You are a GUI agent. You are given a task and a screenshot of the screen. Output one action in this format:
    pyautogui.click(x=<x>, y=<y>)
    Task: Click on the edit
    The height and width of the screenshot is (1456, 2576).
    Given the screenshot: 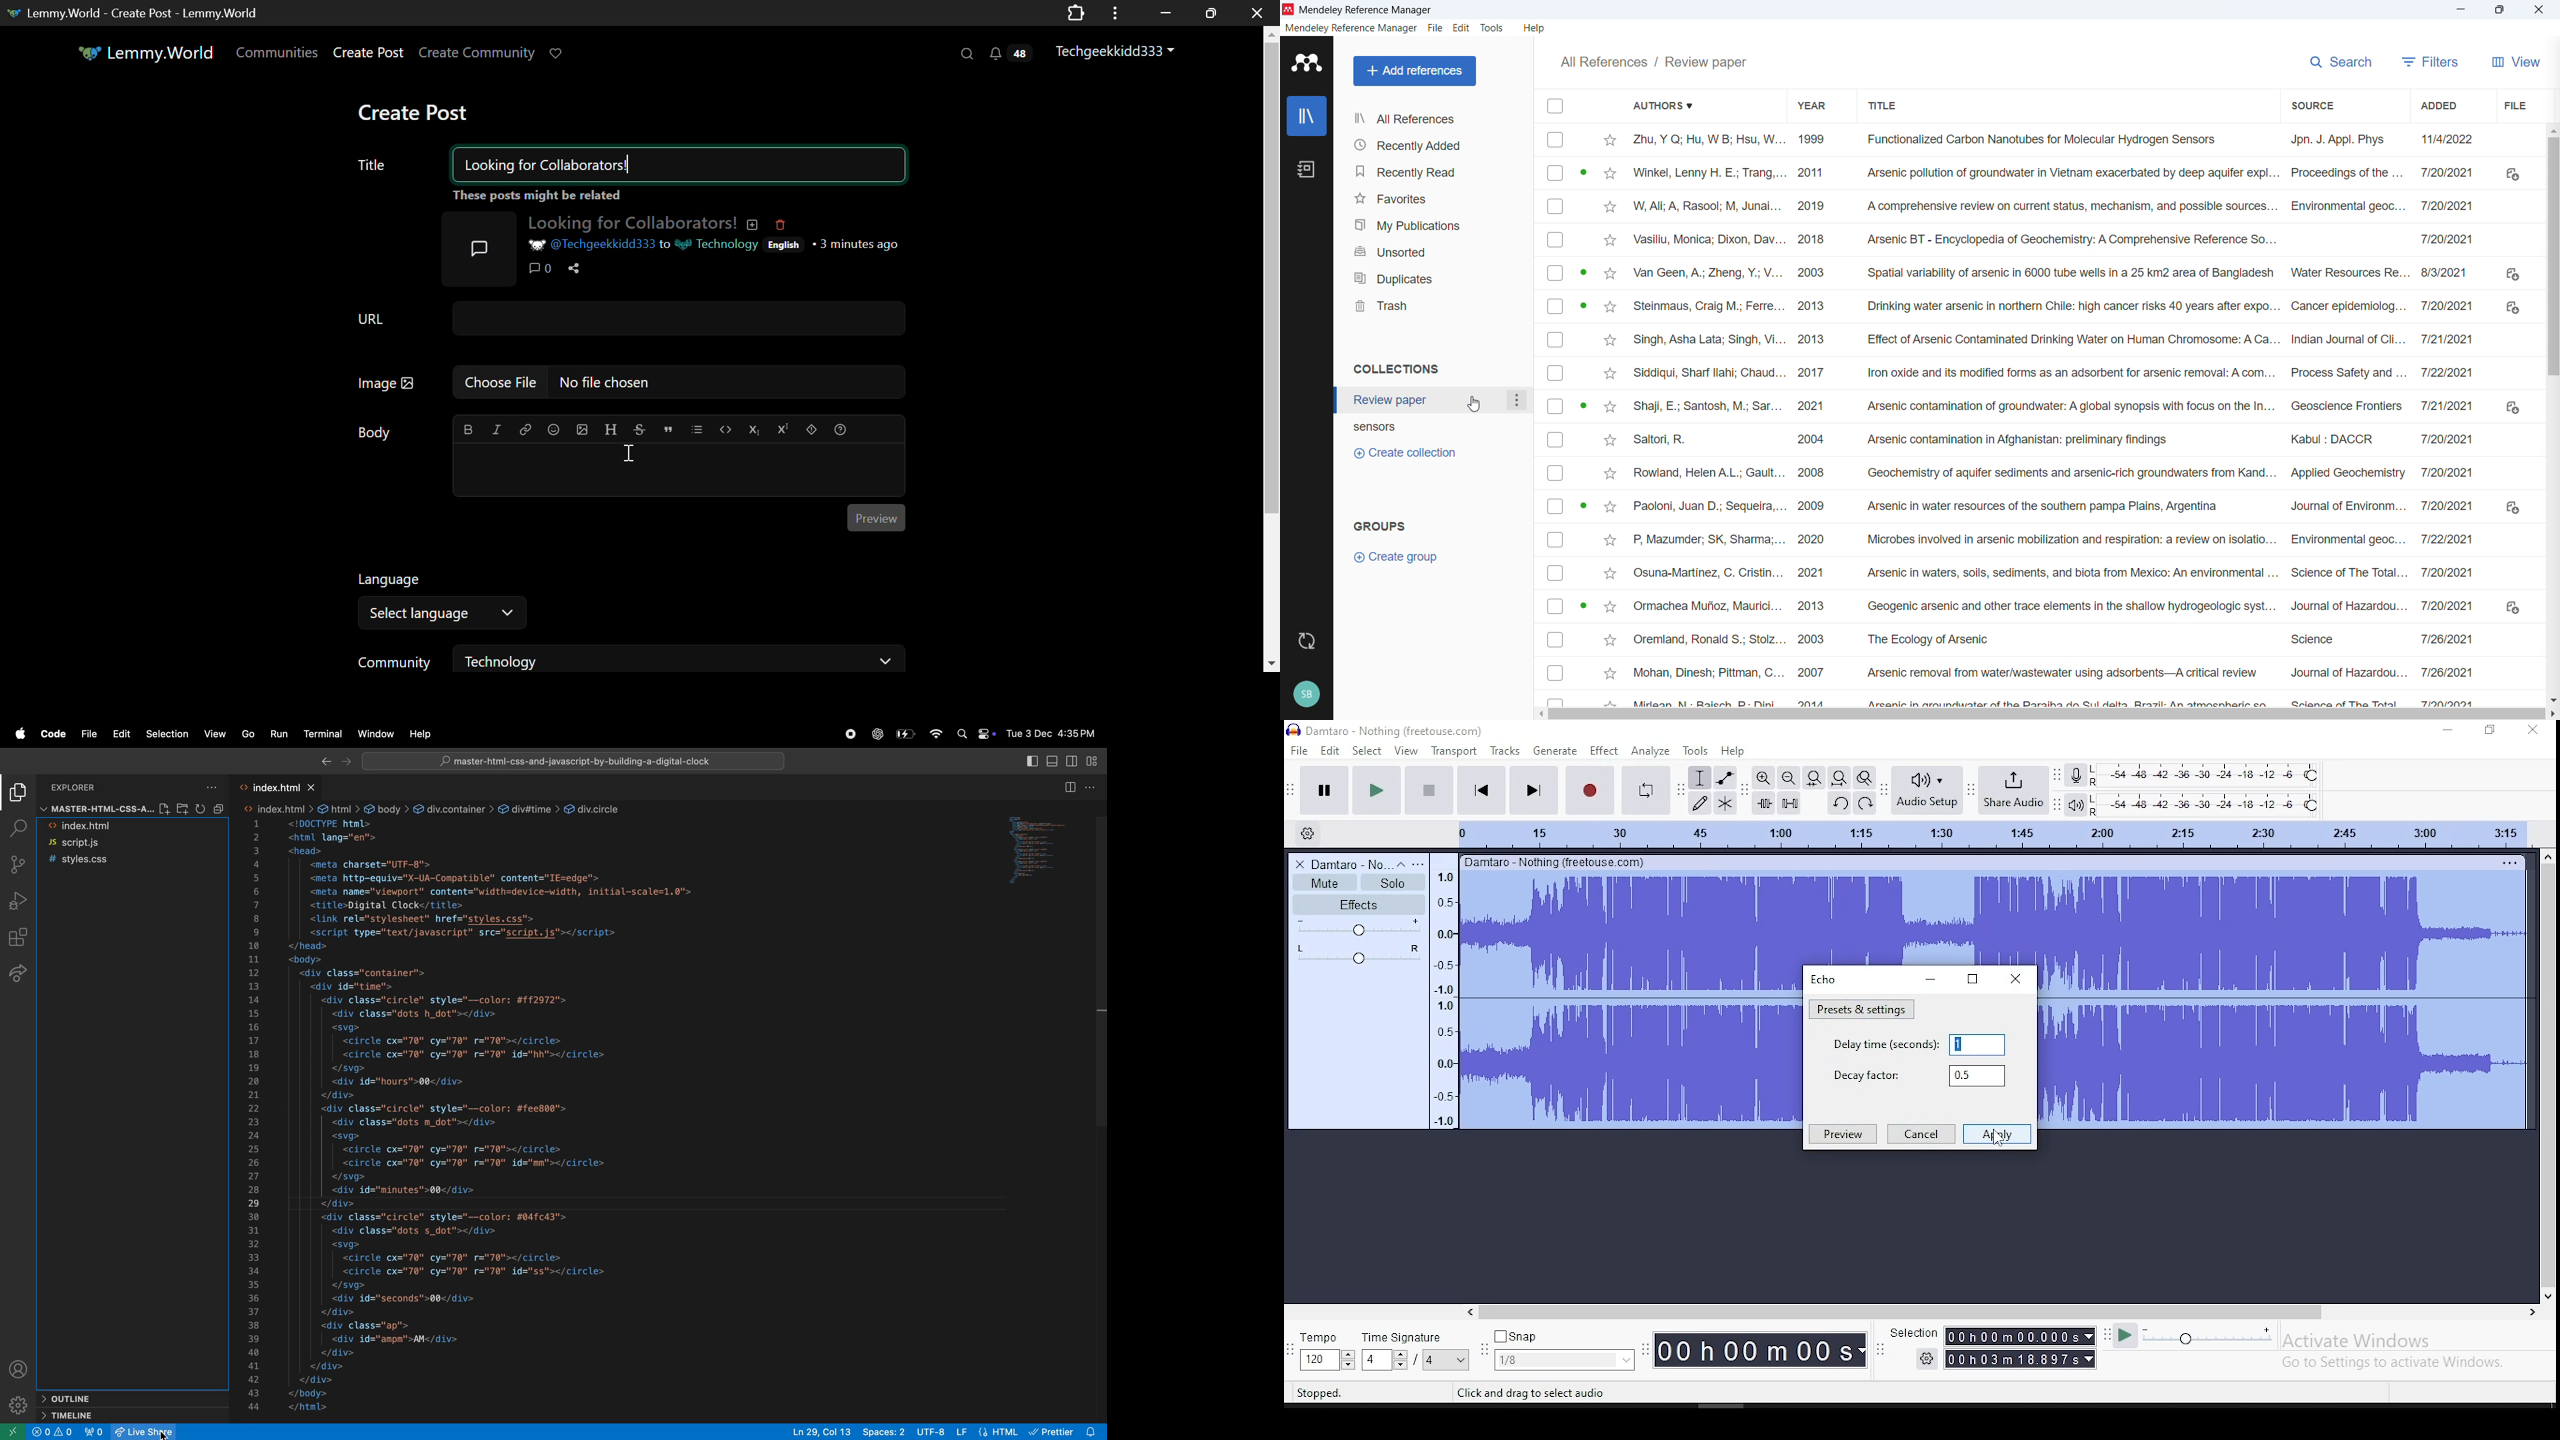 What is the action you would take?
    pyautogui.click(x=120, y=734)
    